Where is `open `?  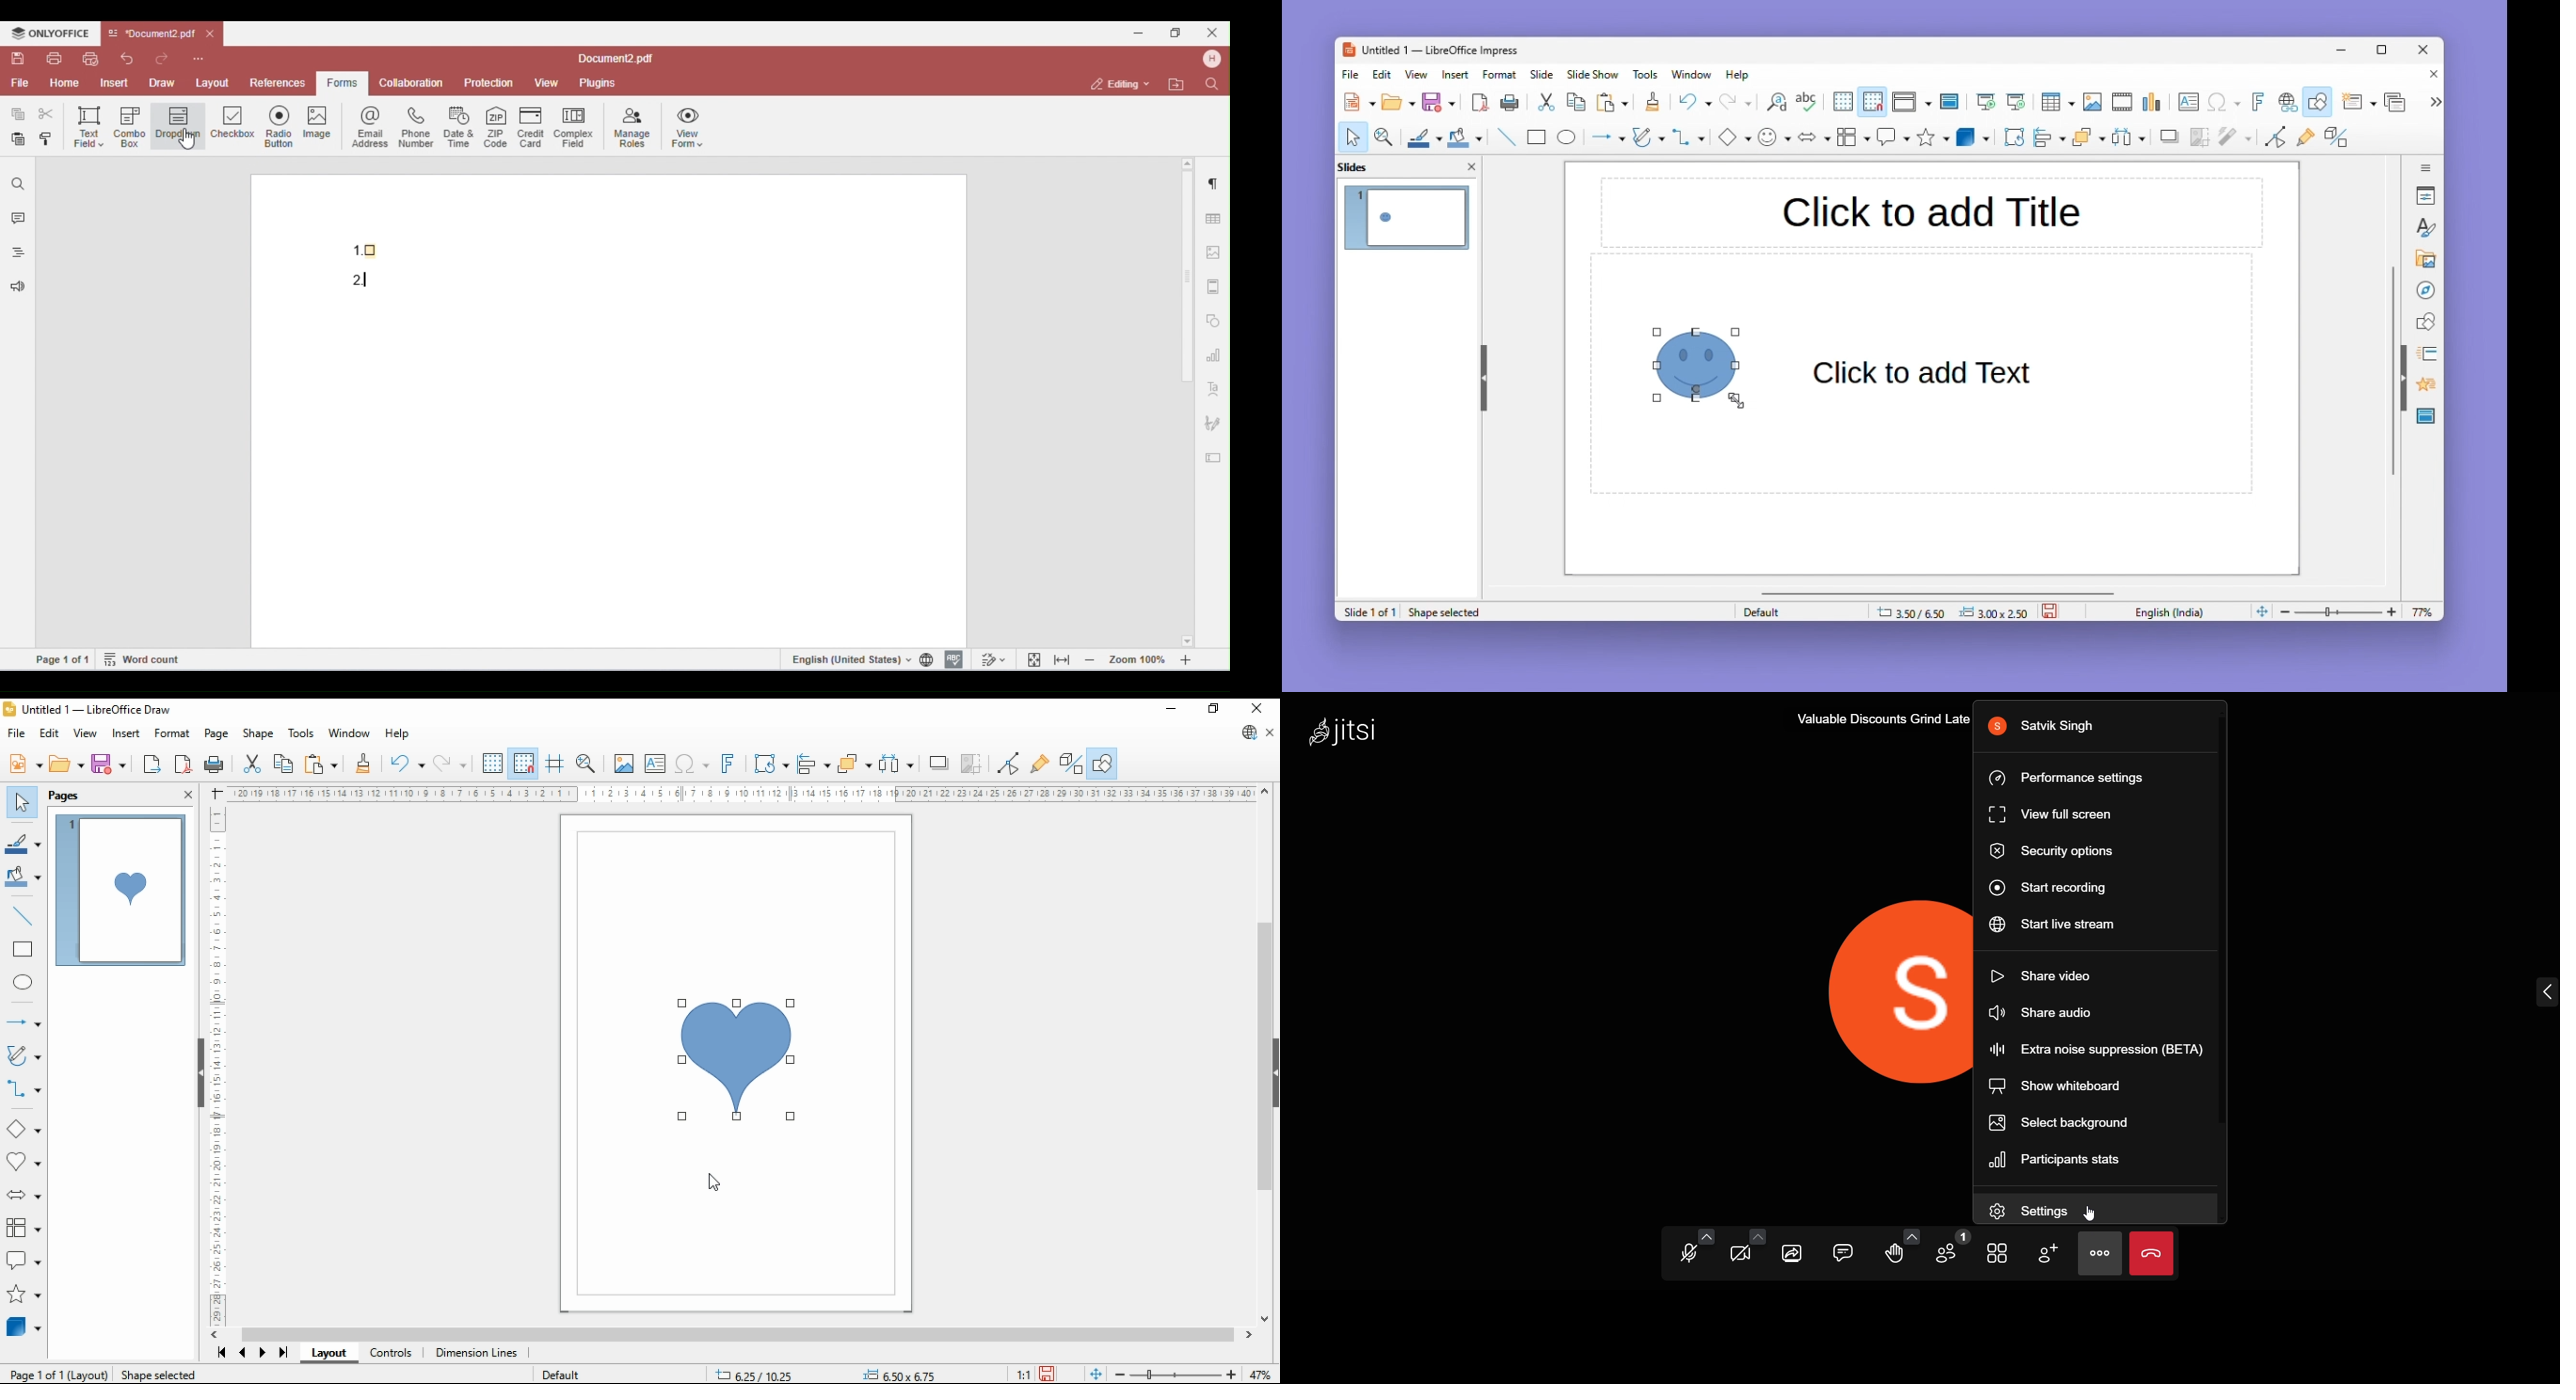 open  is located at coordinates (67, 764).